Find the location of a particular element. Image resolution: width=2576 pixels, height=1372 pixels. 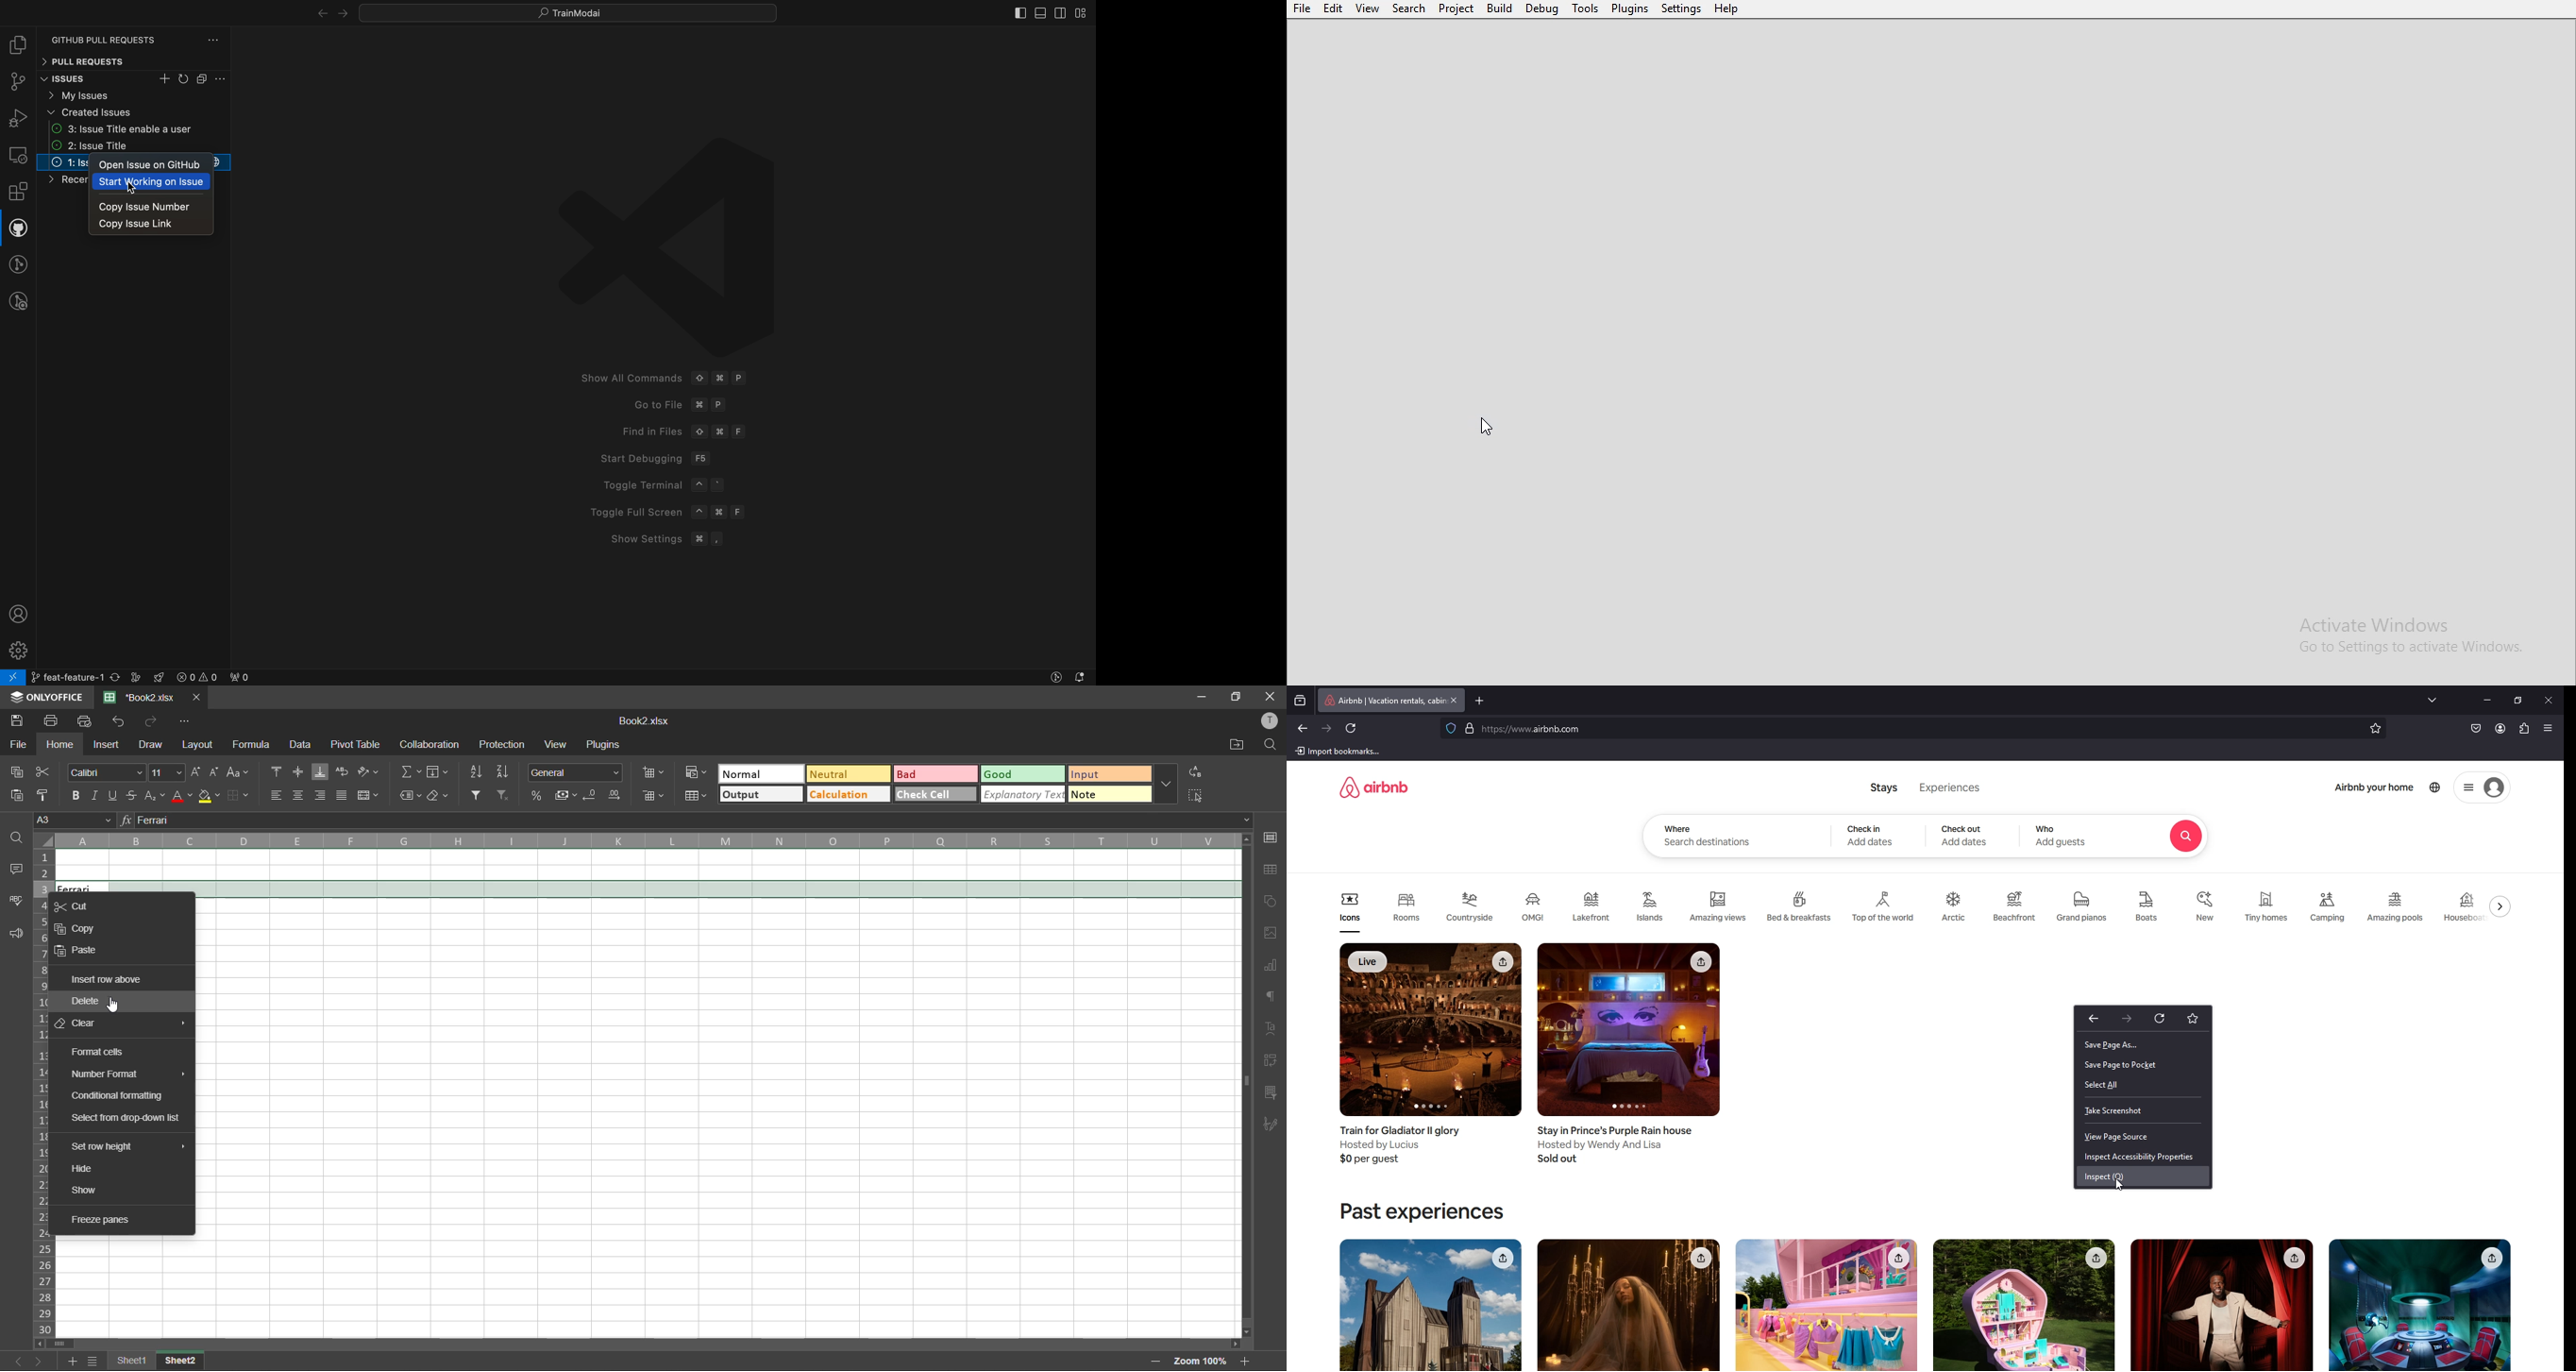

sort ascending is located at coordinates (479, 771).